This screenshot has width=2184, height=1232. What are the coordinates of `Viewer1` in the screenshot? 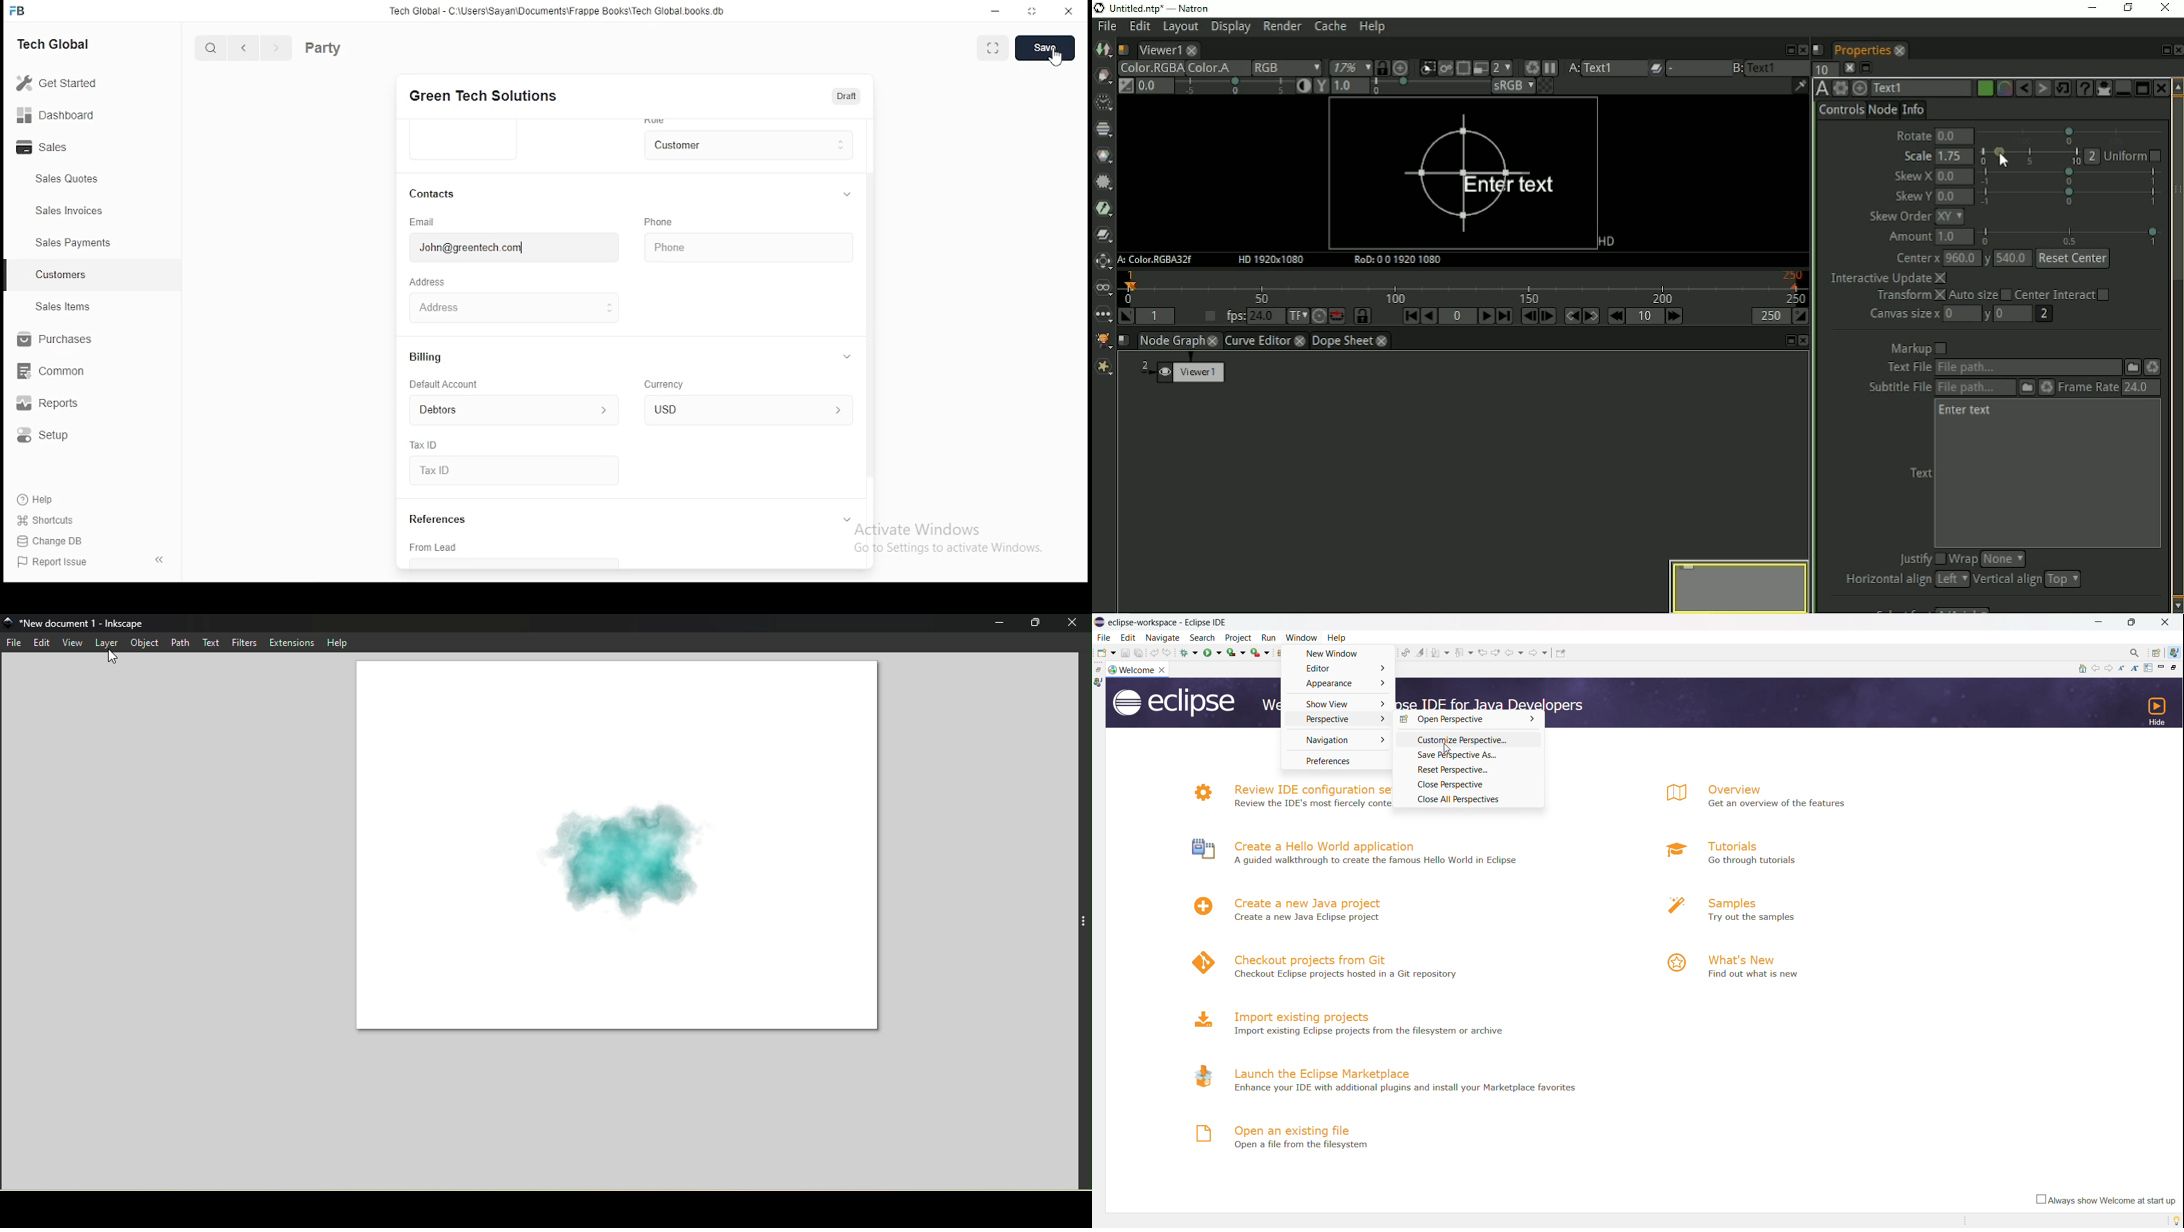 It's located at (1167, 49).